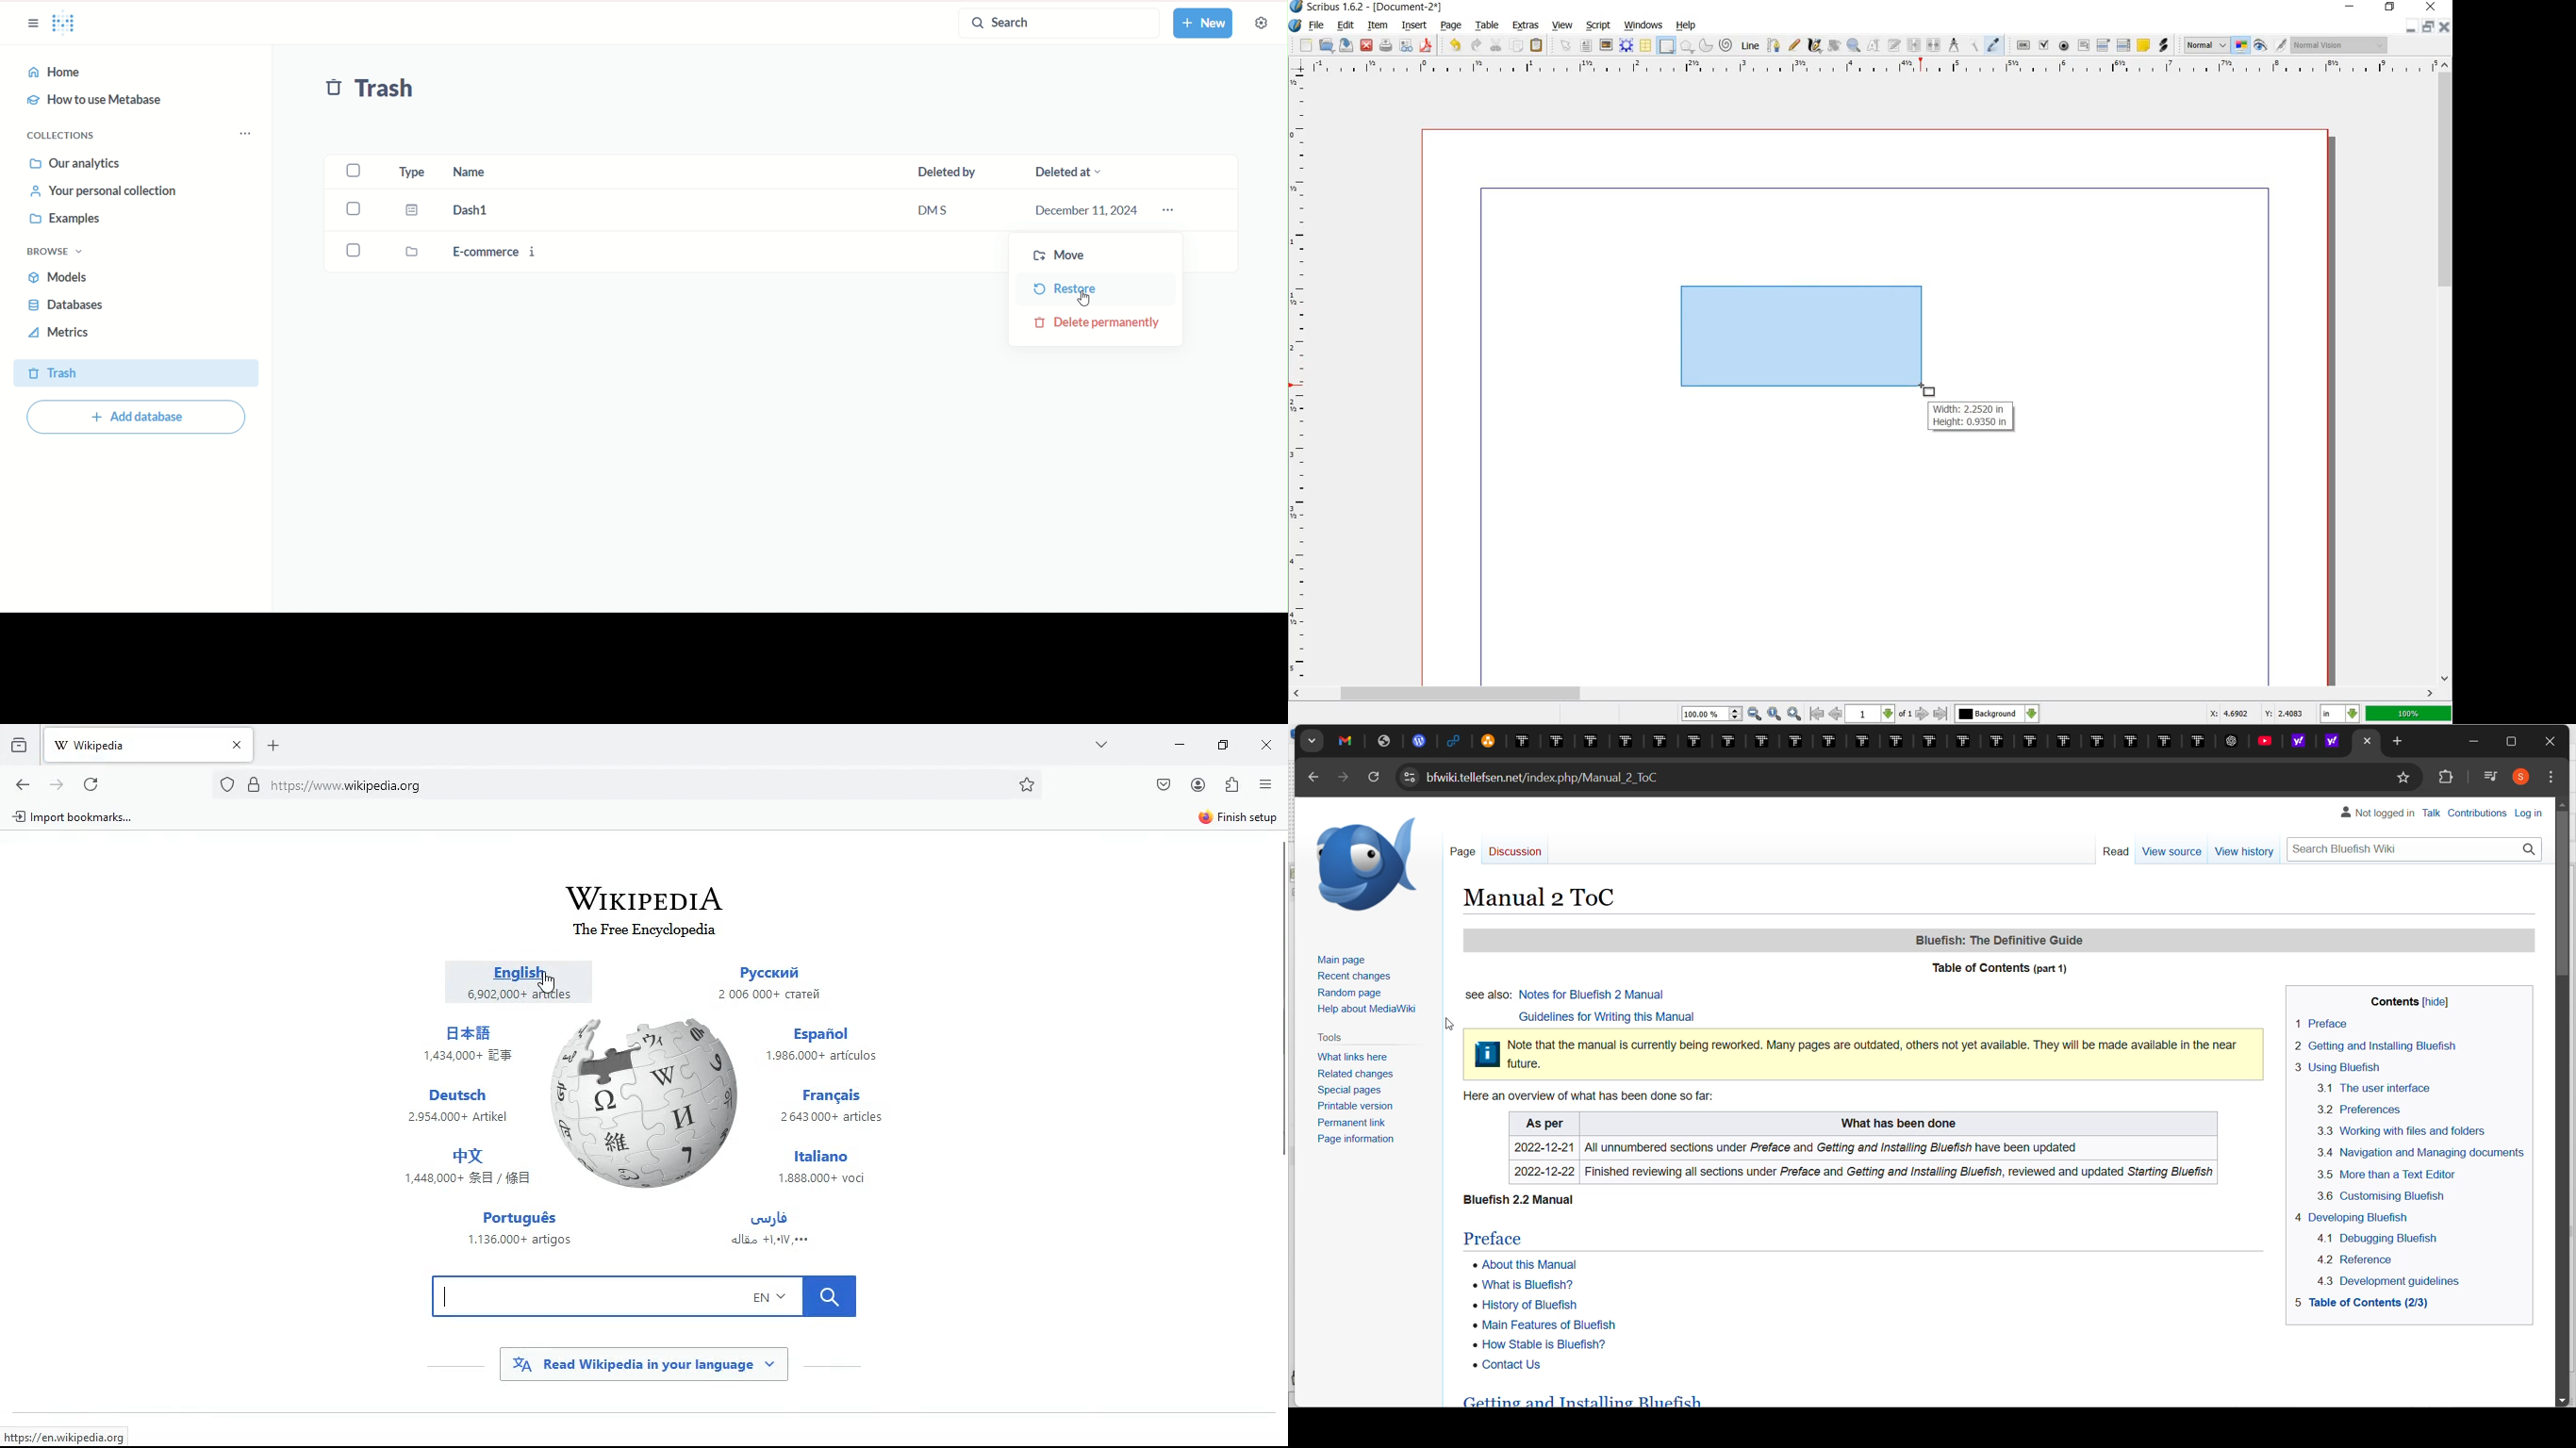  Describe the element at coordinates (1260, 22) in the screenshot. I see `settings` at that location.